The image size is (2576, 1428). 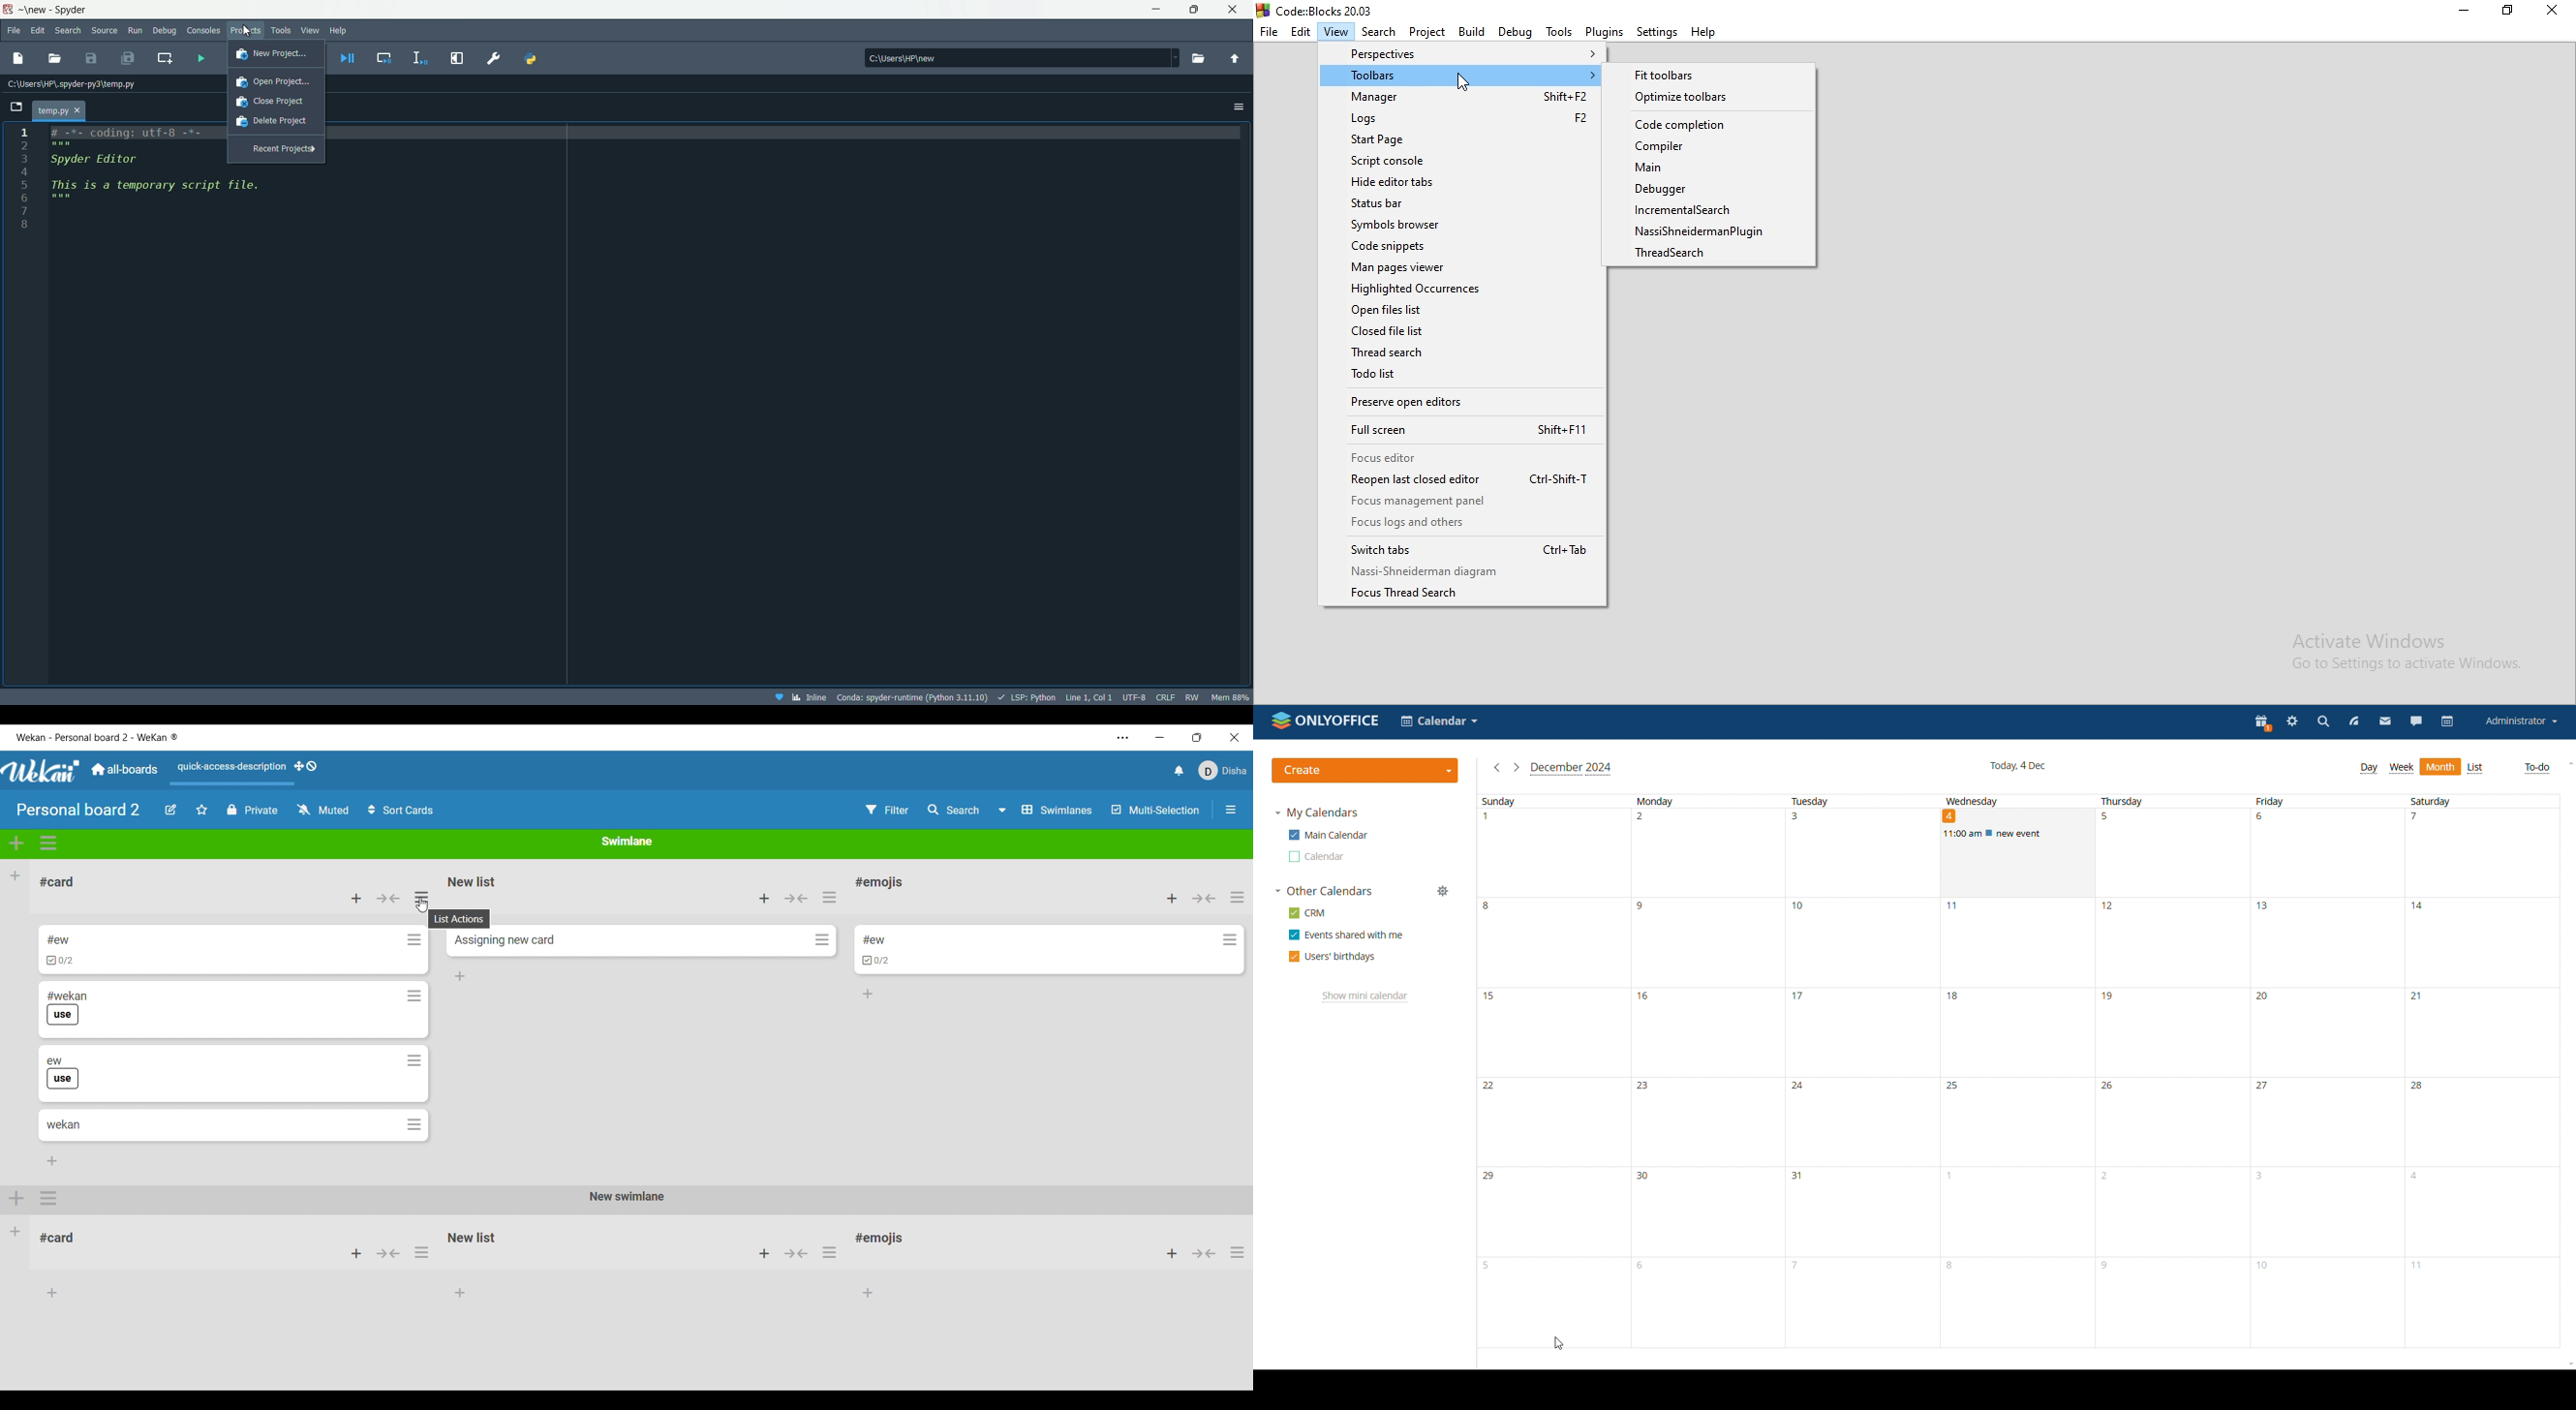 I want to click on LSP:Python, so click(x=1026, y=696).